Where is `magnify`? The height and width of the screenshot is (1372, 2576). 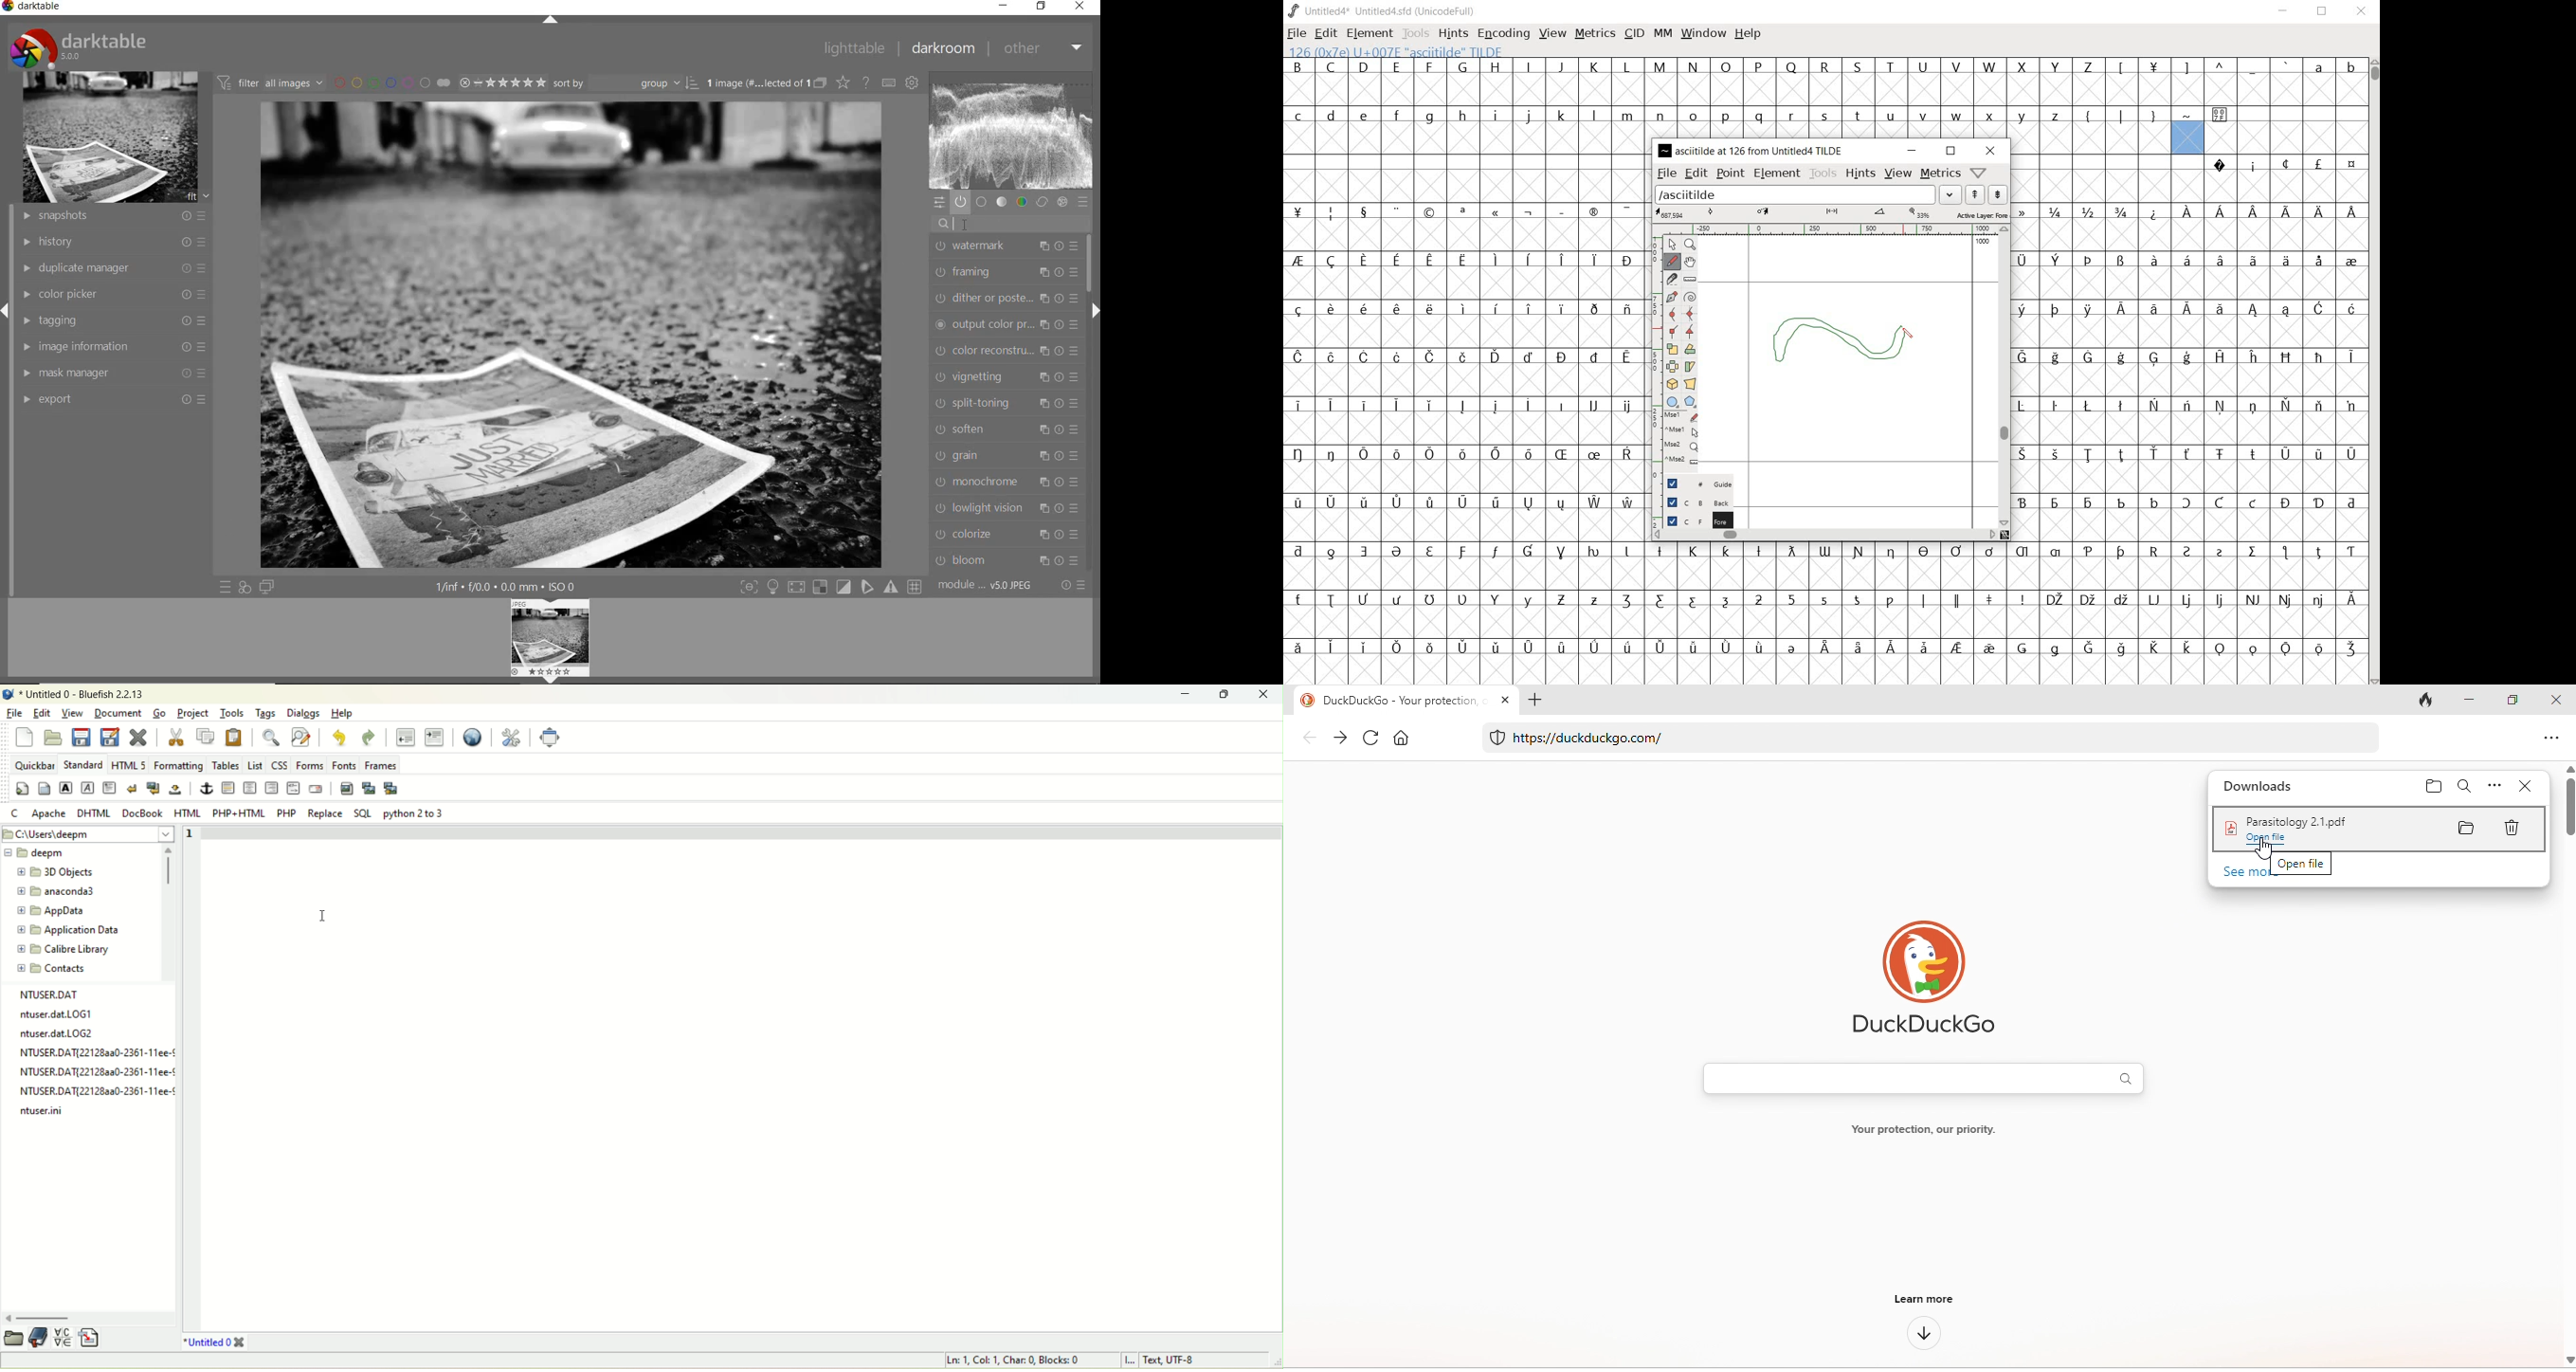 magnify is located at coordinates (1692, 245).